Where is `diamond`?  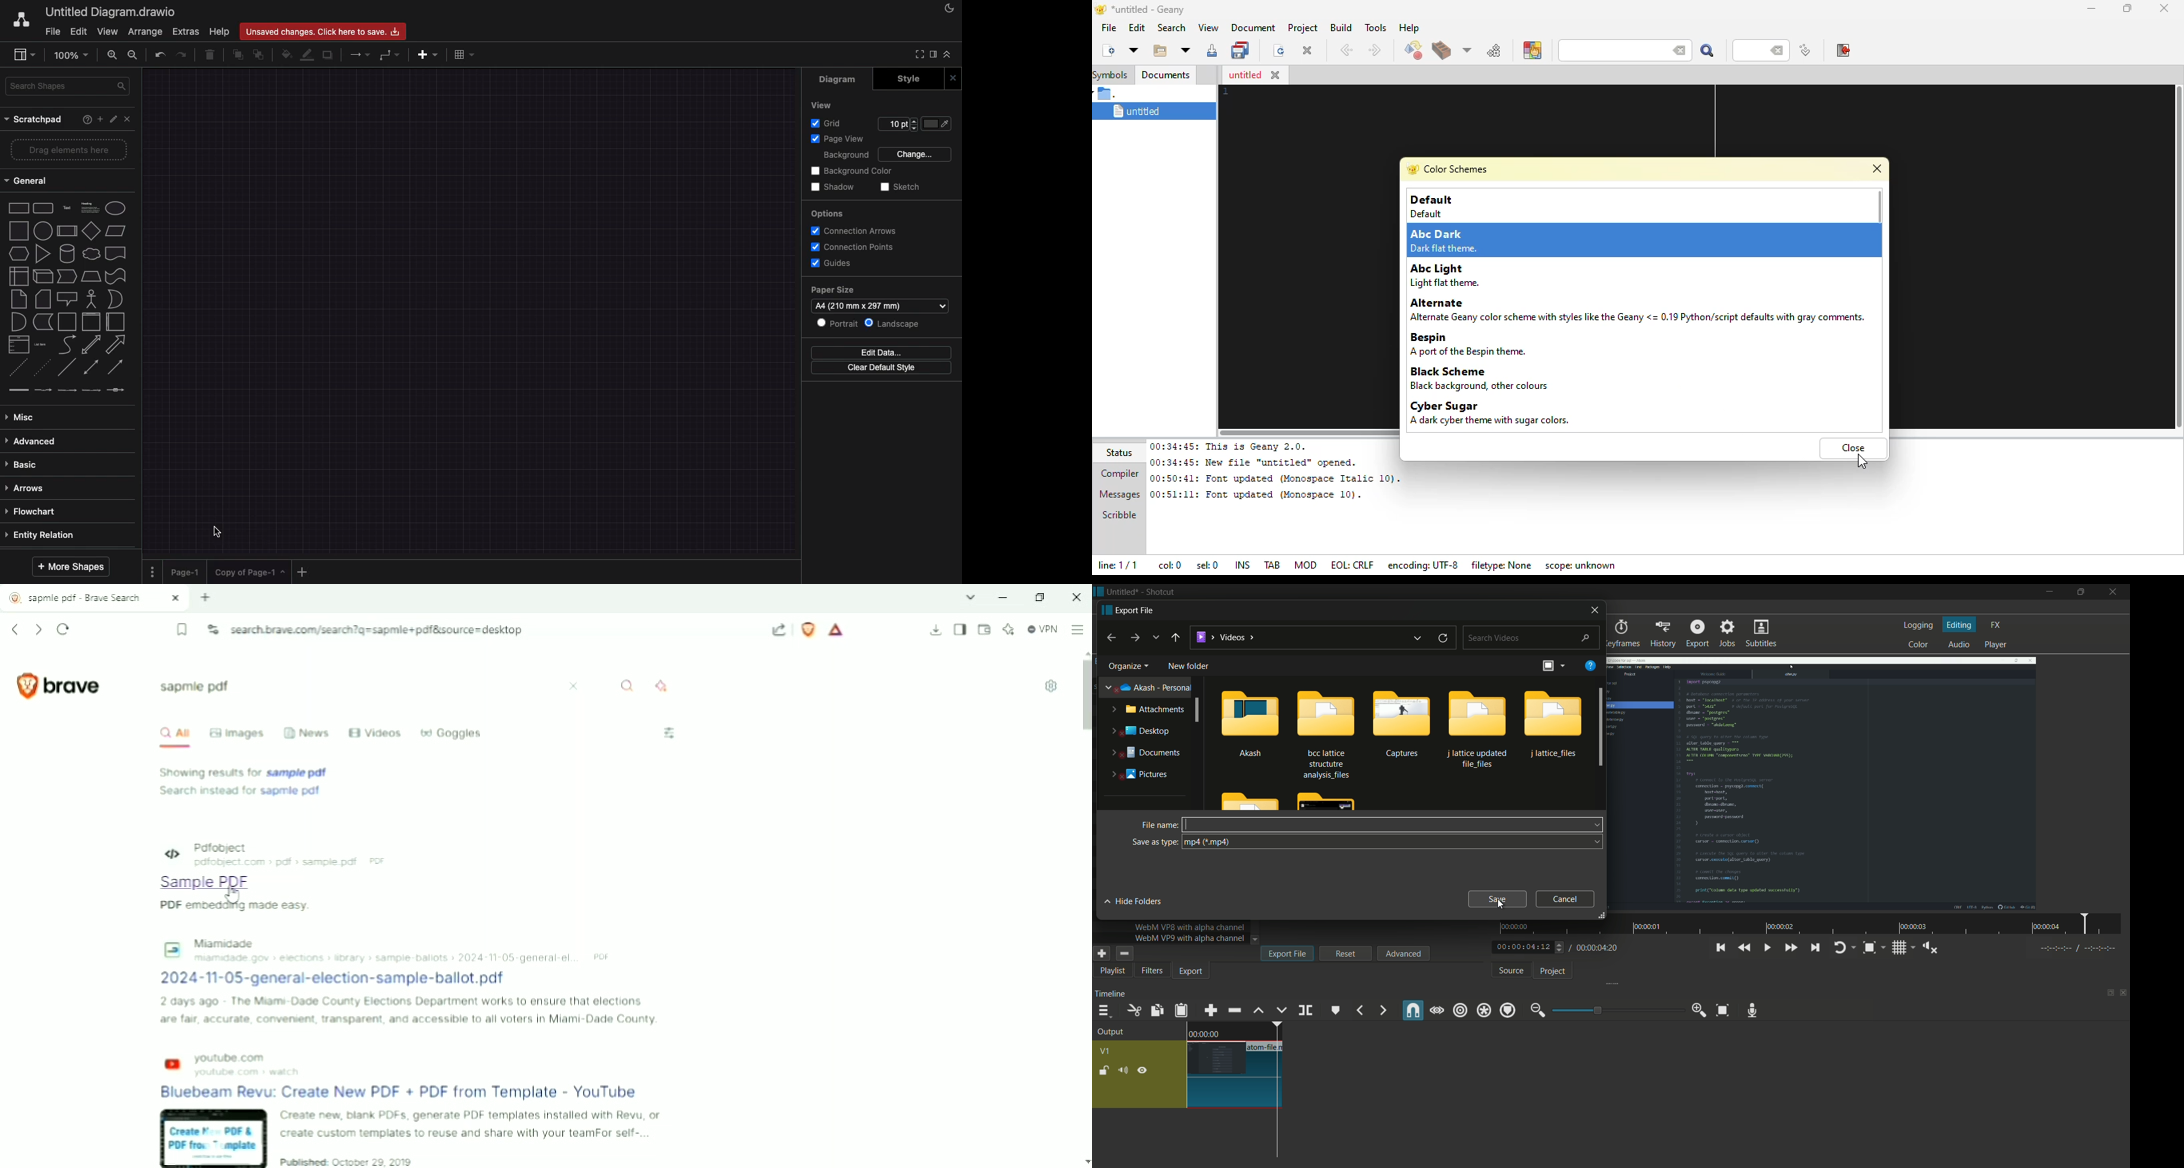 diamond is located at coordinates (92, 231).